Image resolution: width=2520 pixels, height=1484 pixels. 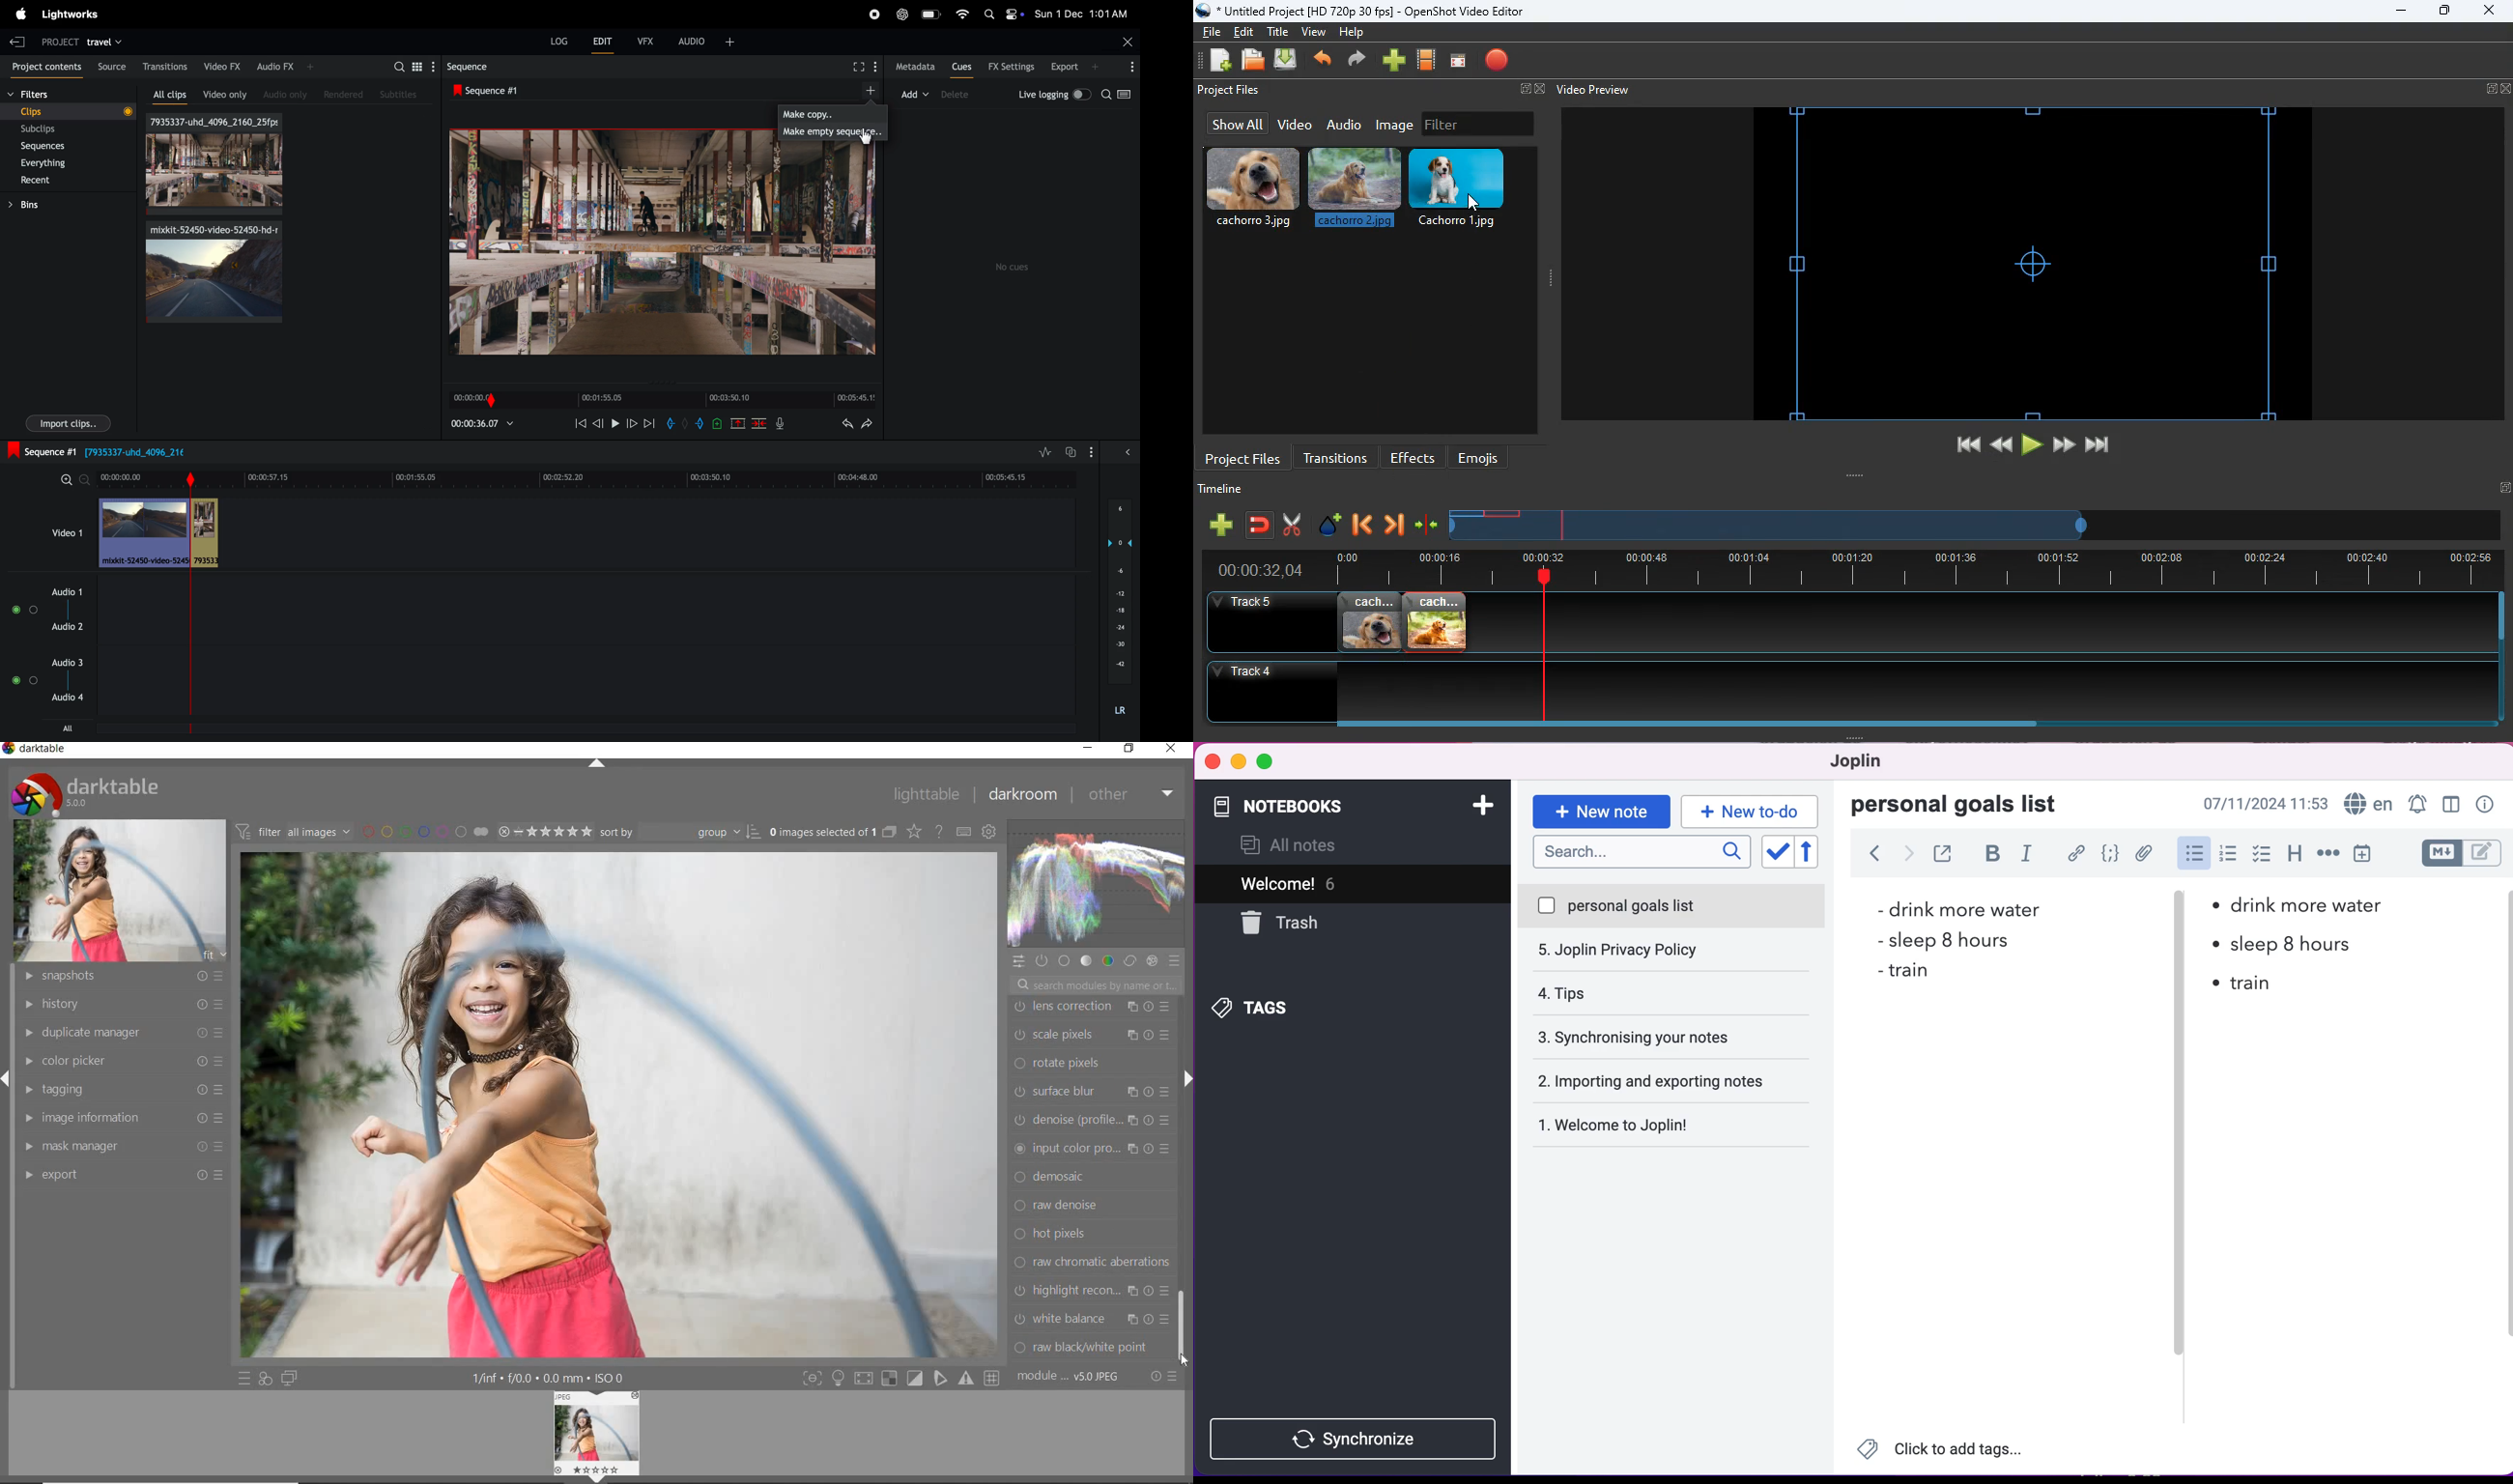 What do you see at coordinates (71, 662) in the screenshot?
I see `Audio 3` at bounding box center [71, 662].